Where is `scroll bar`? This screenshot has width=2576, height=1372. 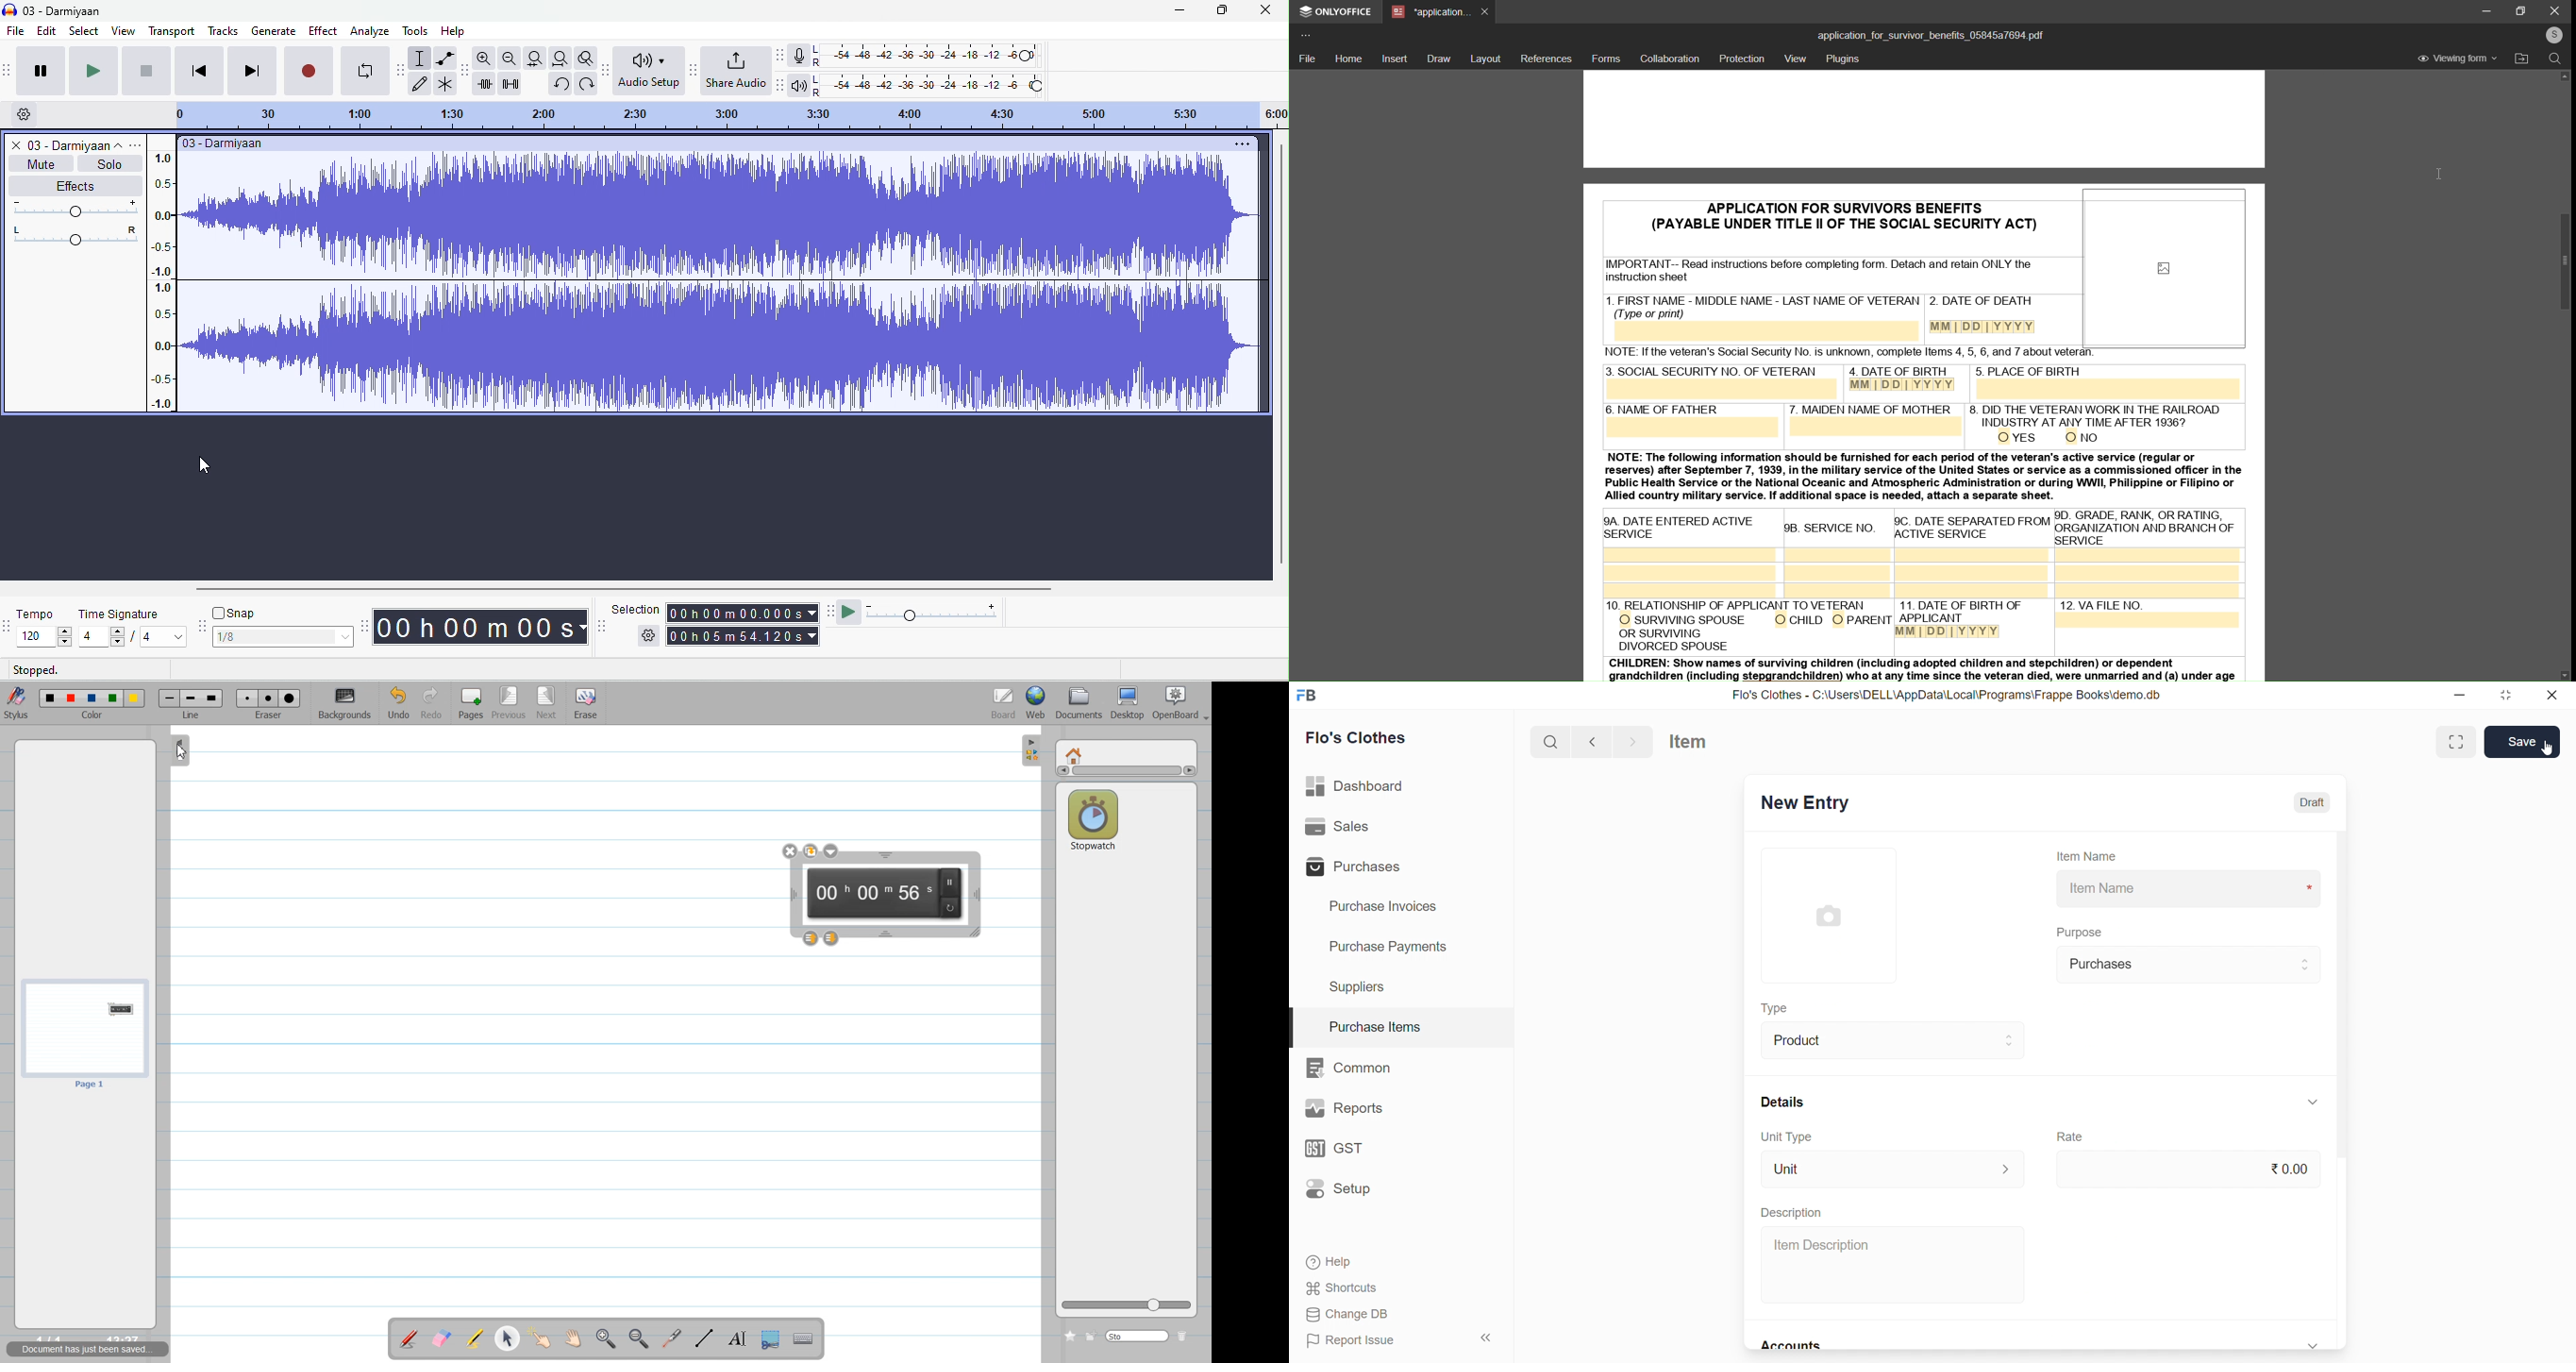
scroll bar is located at coordinates (2347, 1090).